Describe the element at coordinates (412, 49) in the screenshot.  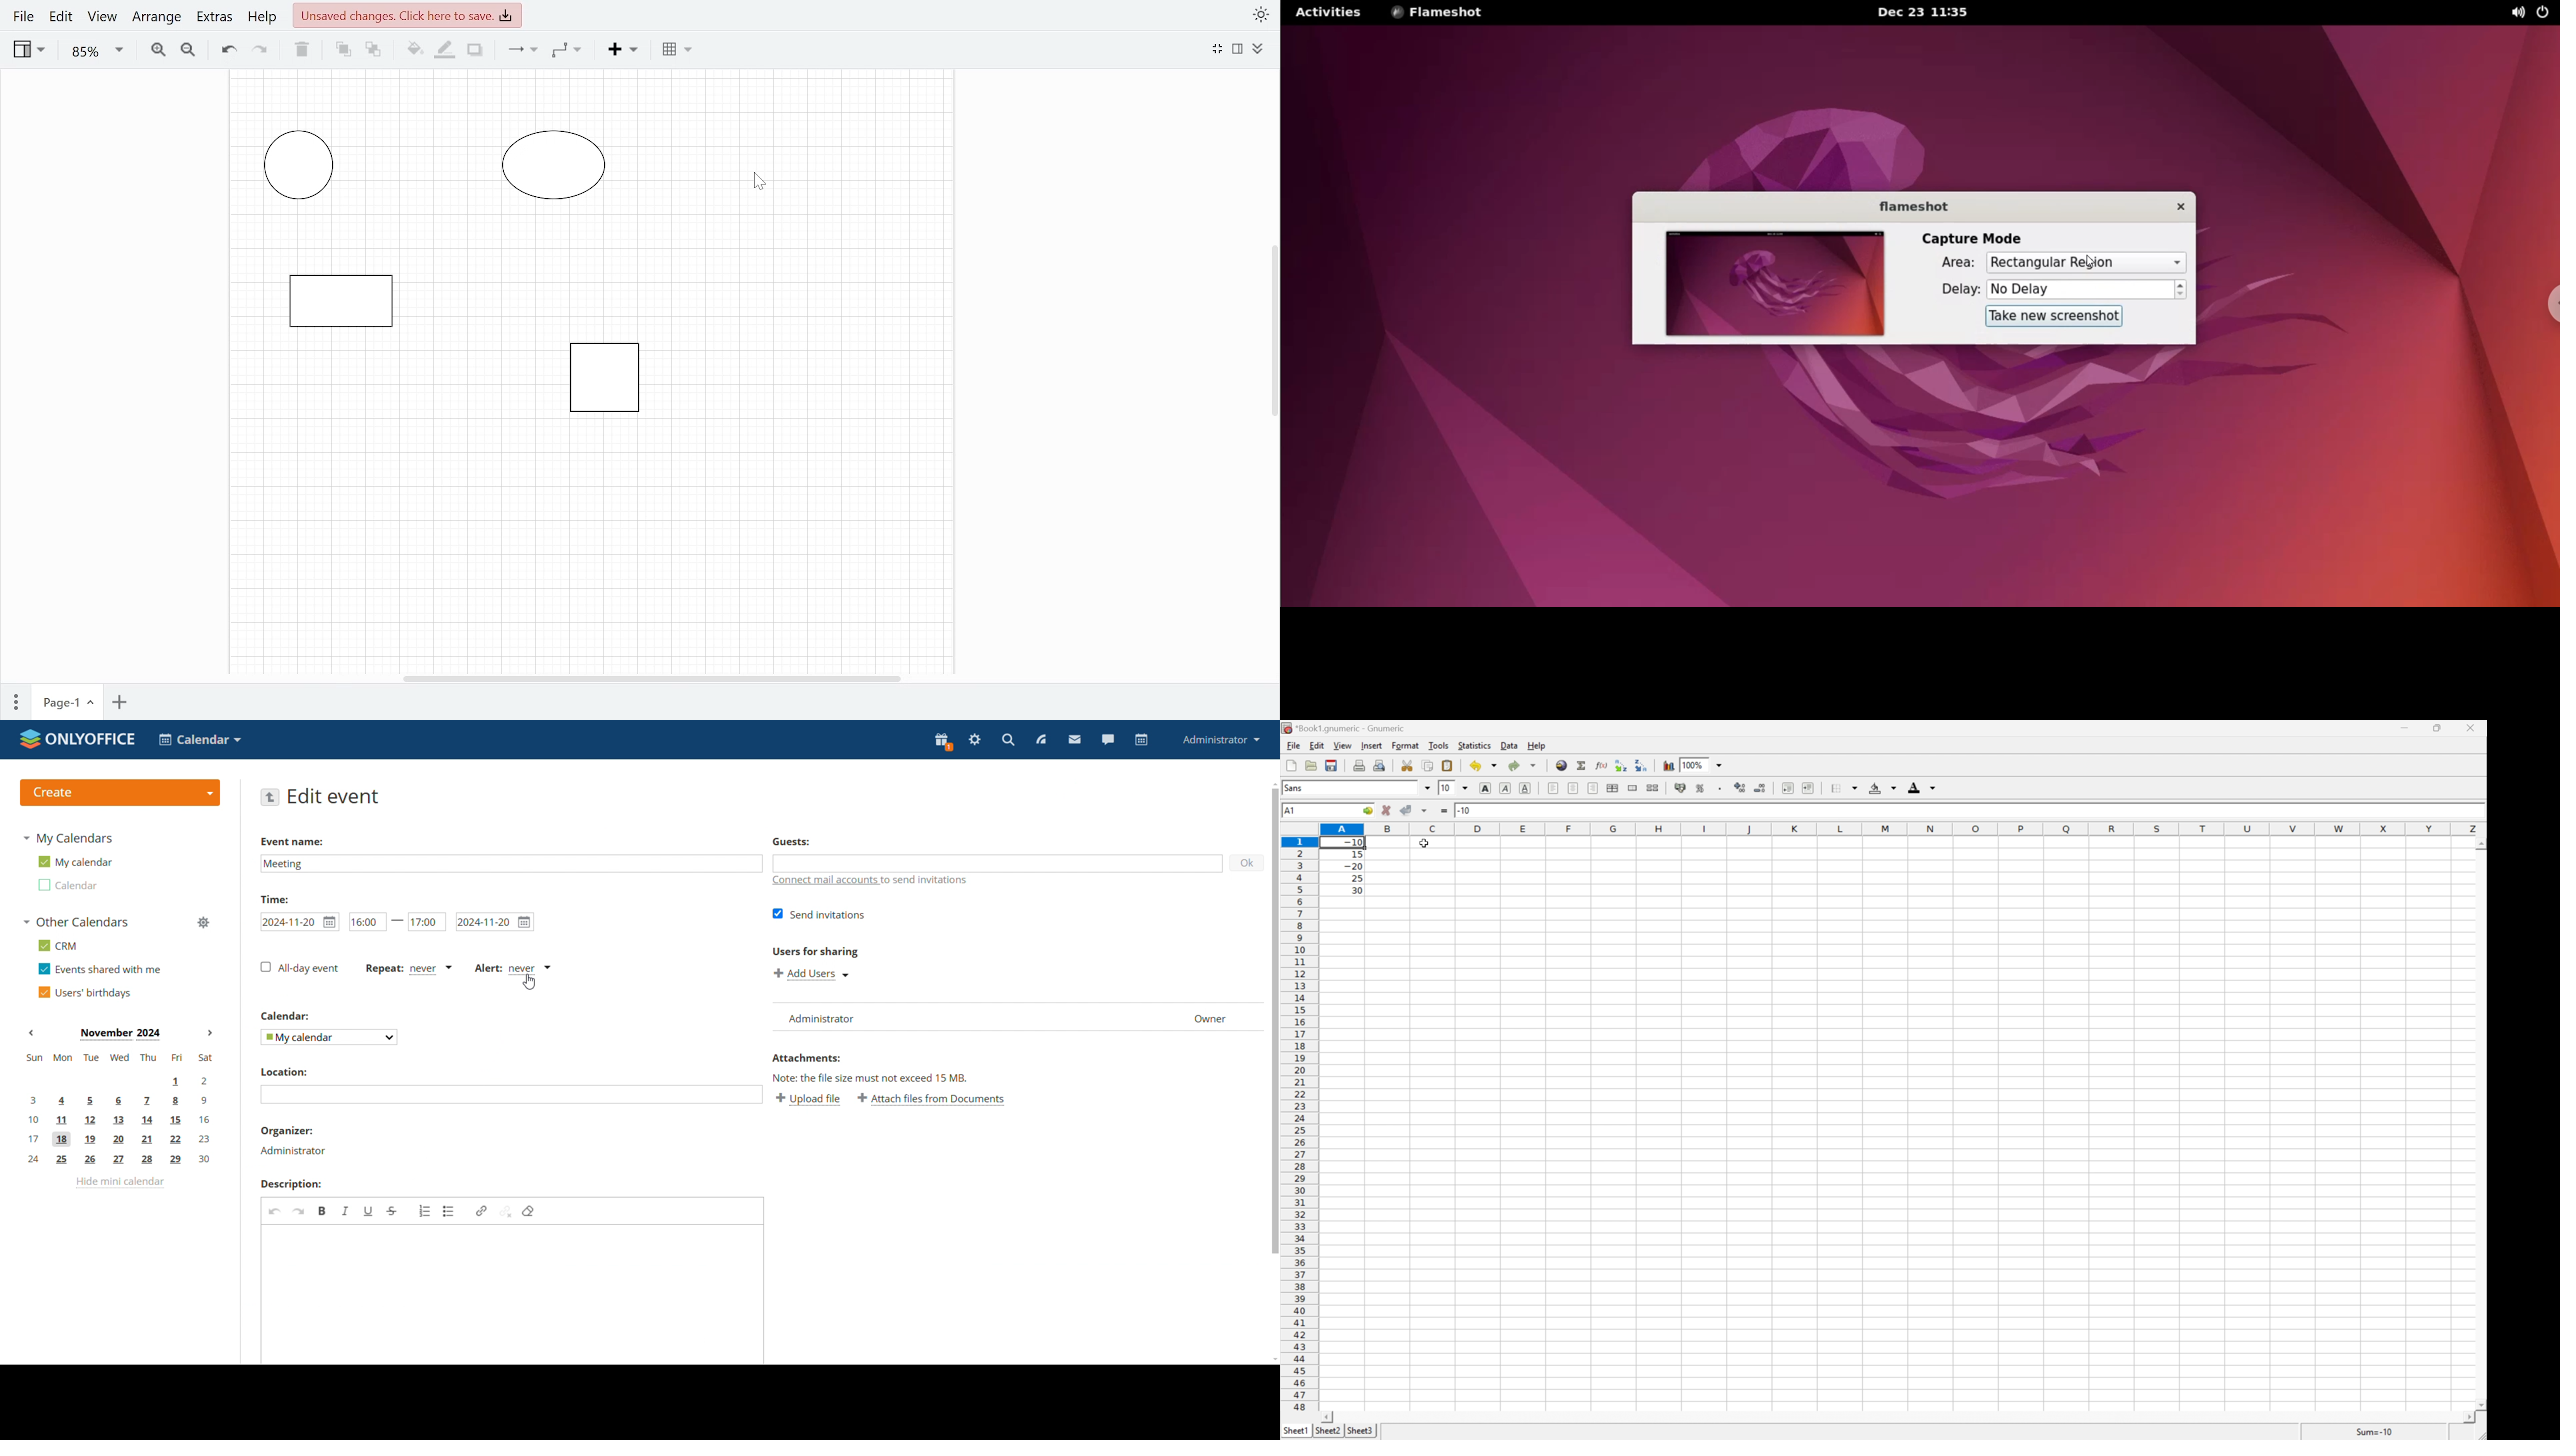
I see `Fill color` at that location.